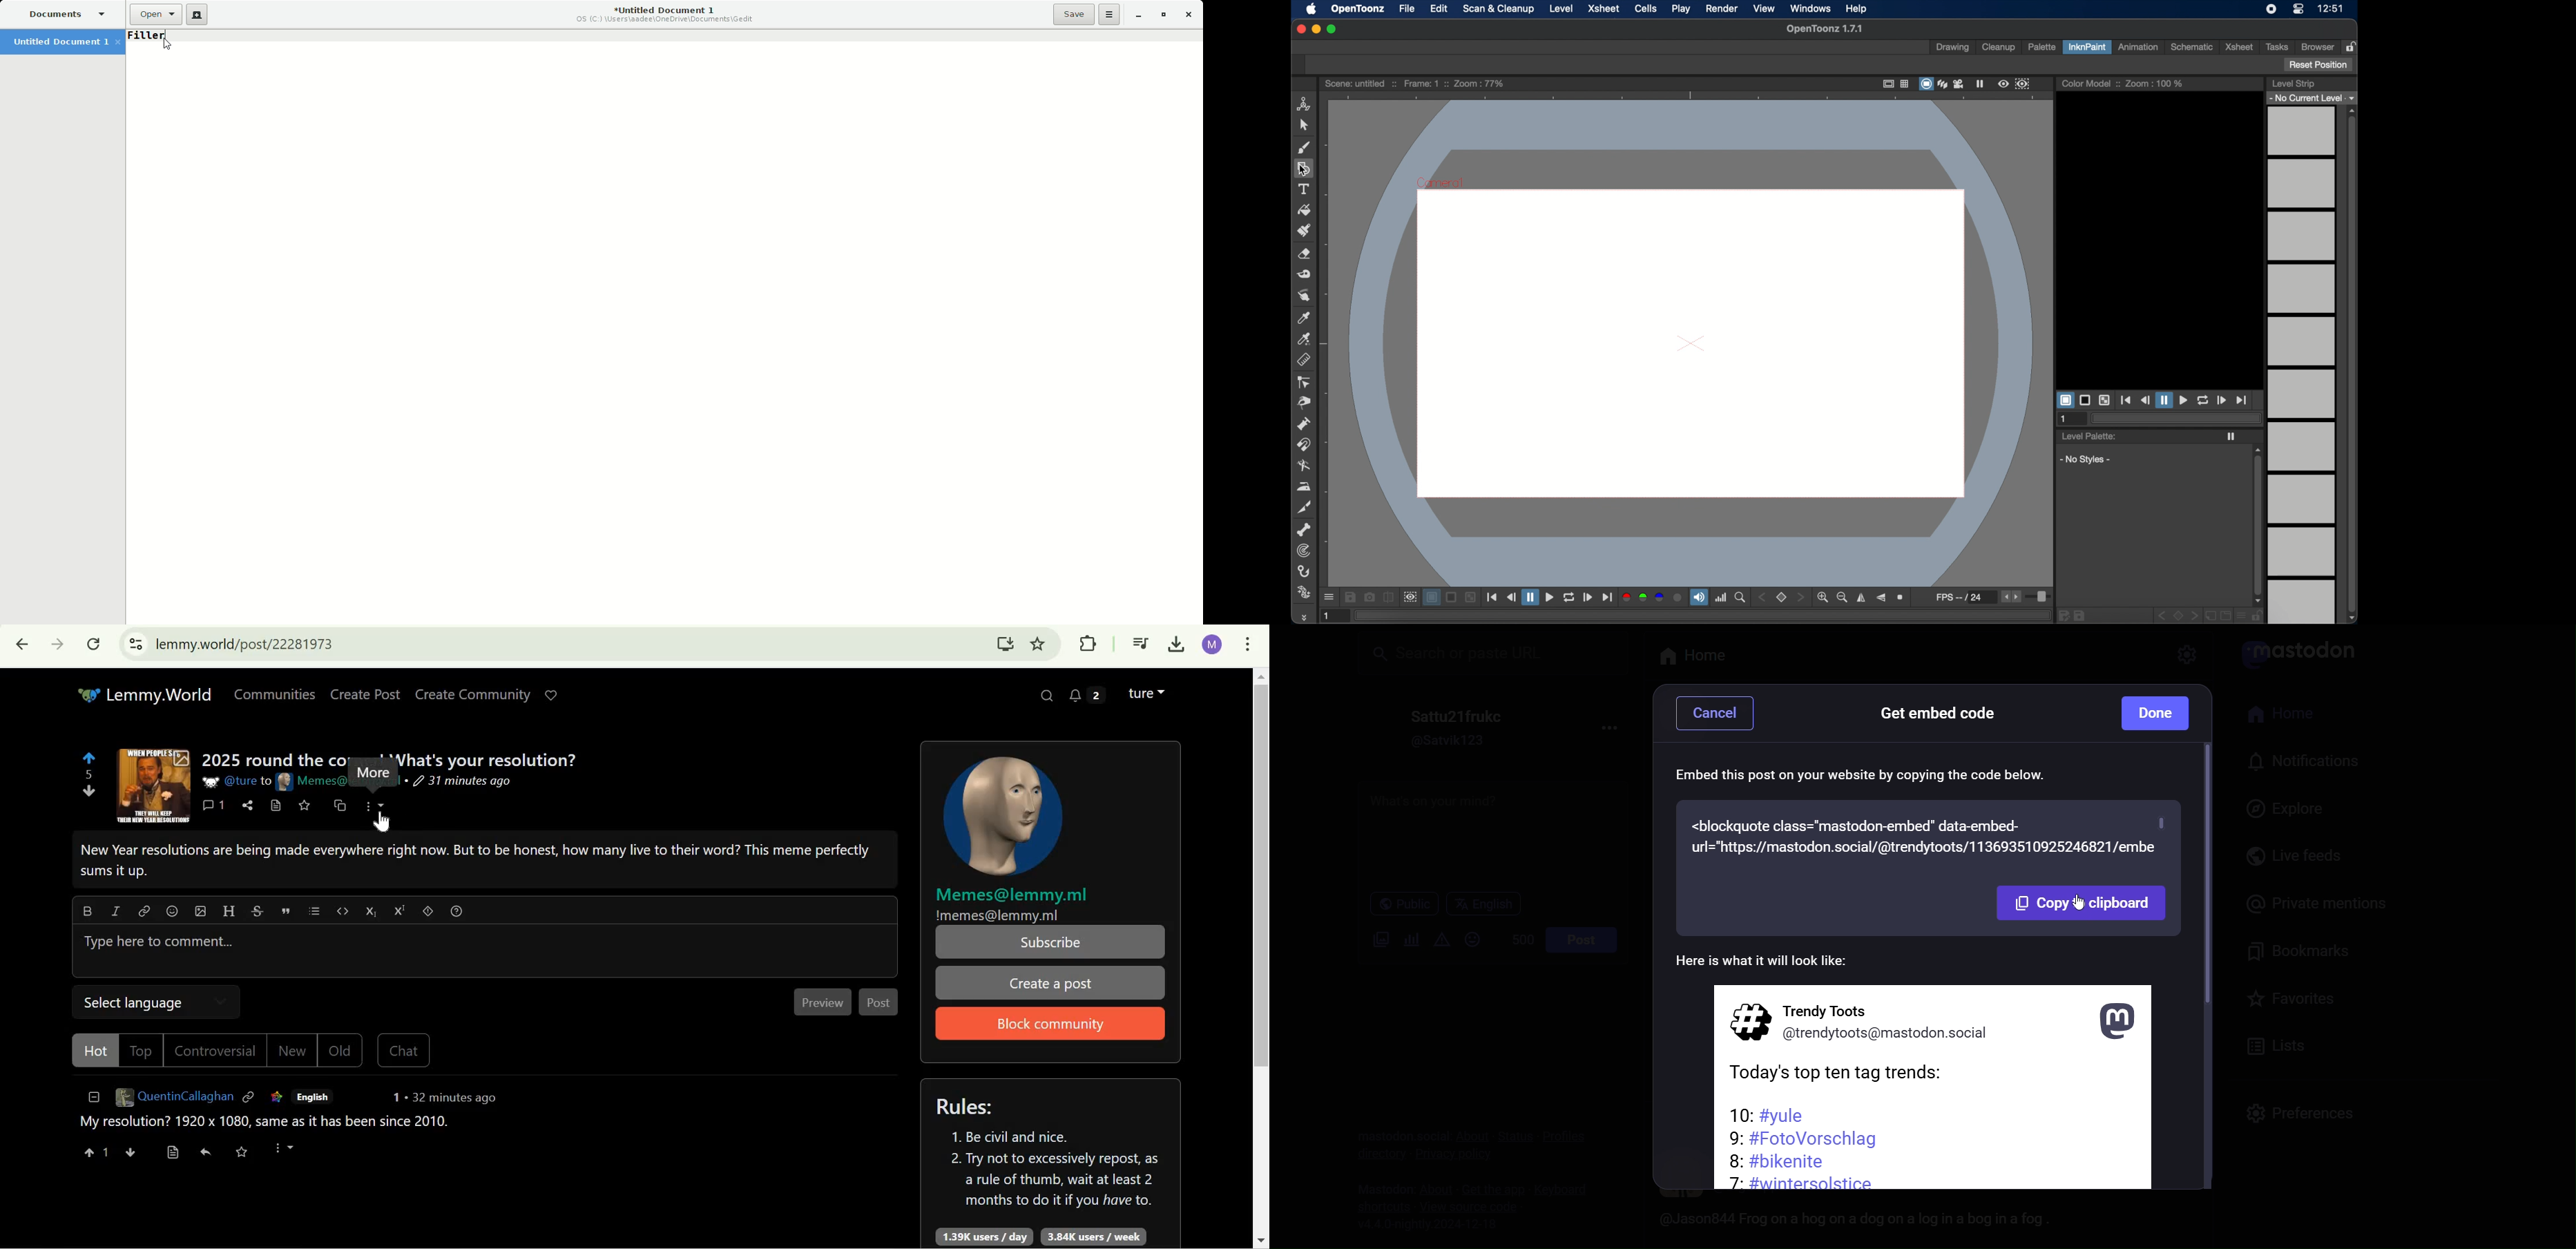 The height and width of the screenshot is (1260, 2576). Describe the element at coordinates (1965, 597) in the screenshot. I see `fps` at that location.